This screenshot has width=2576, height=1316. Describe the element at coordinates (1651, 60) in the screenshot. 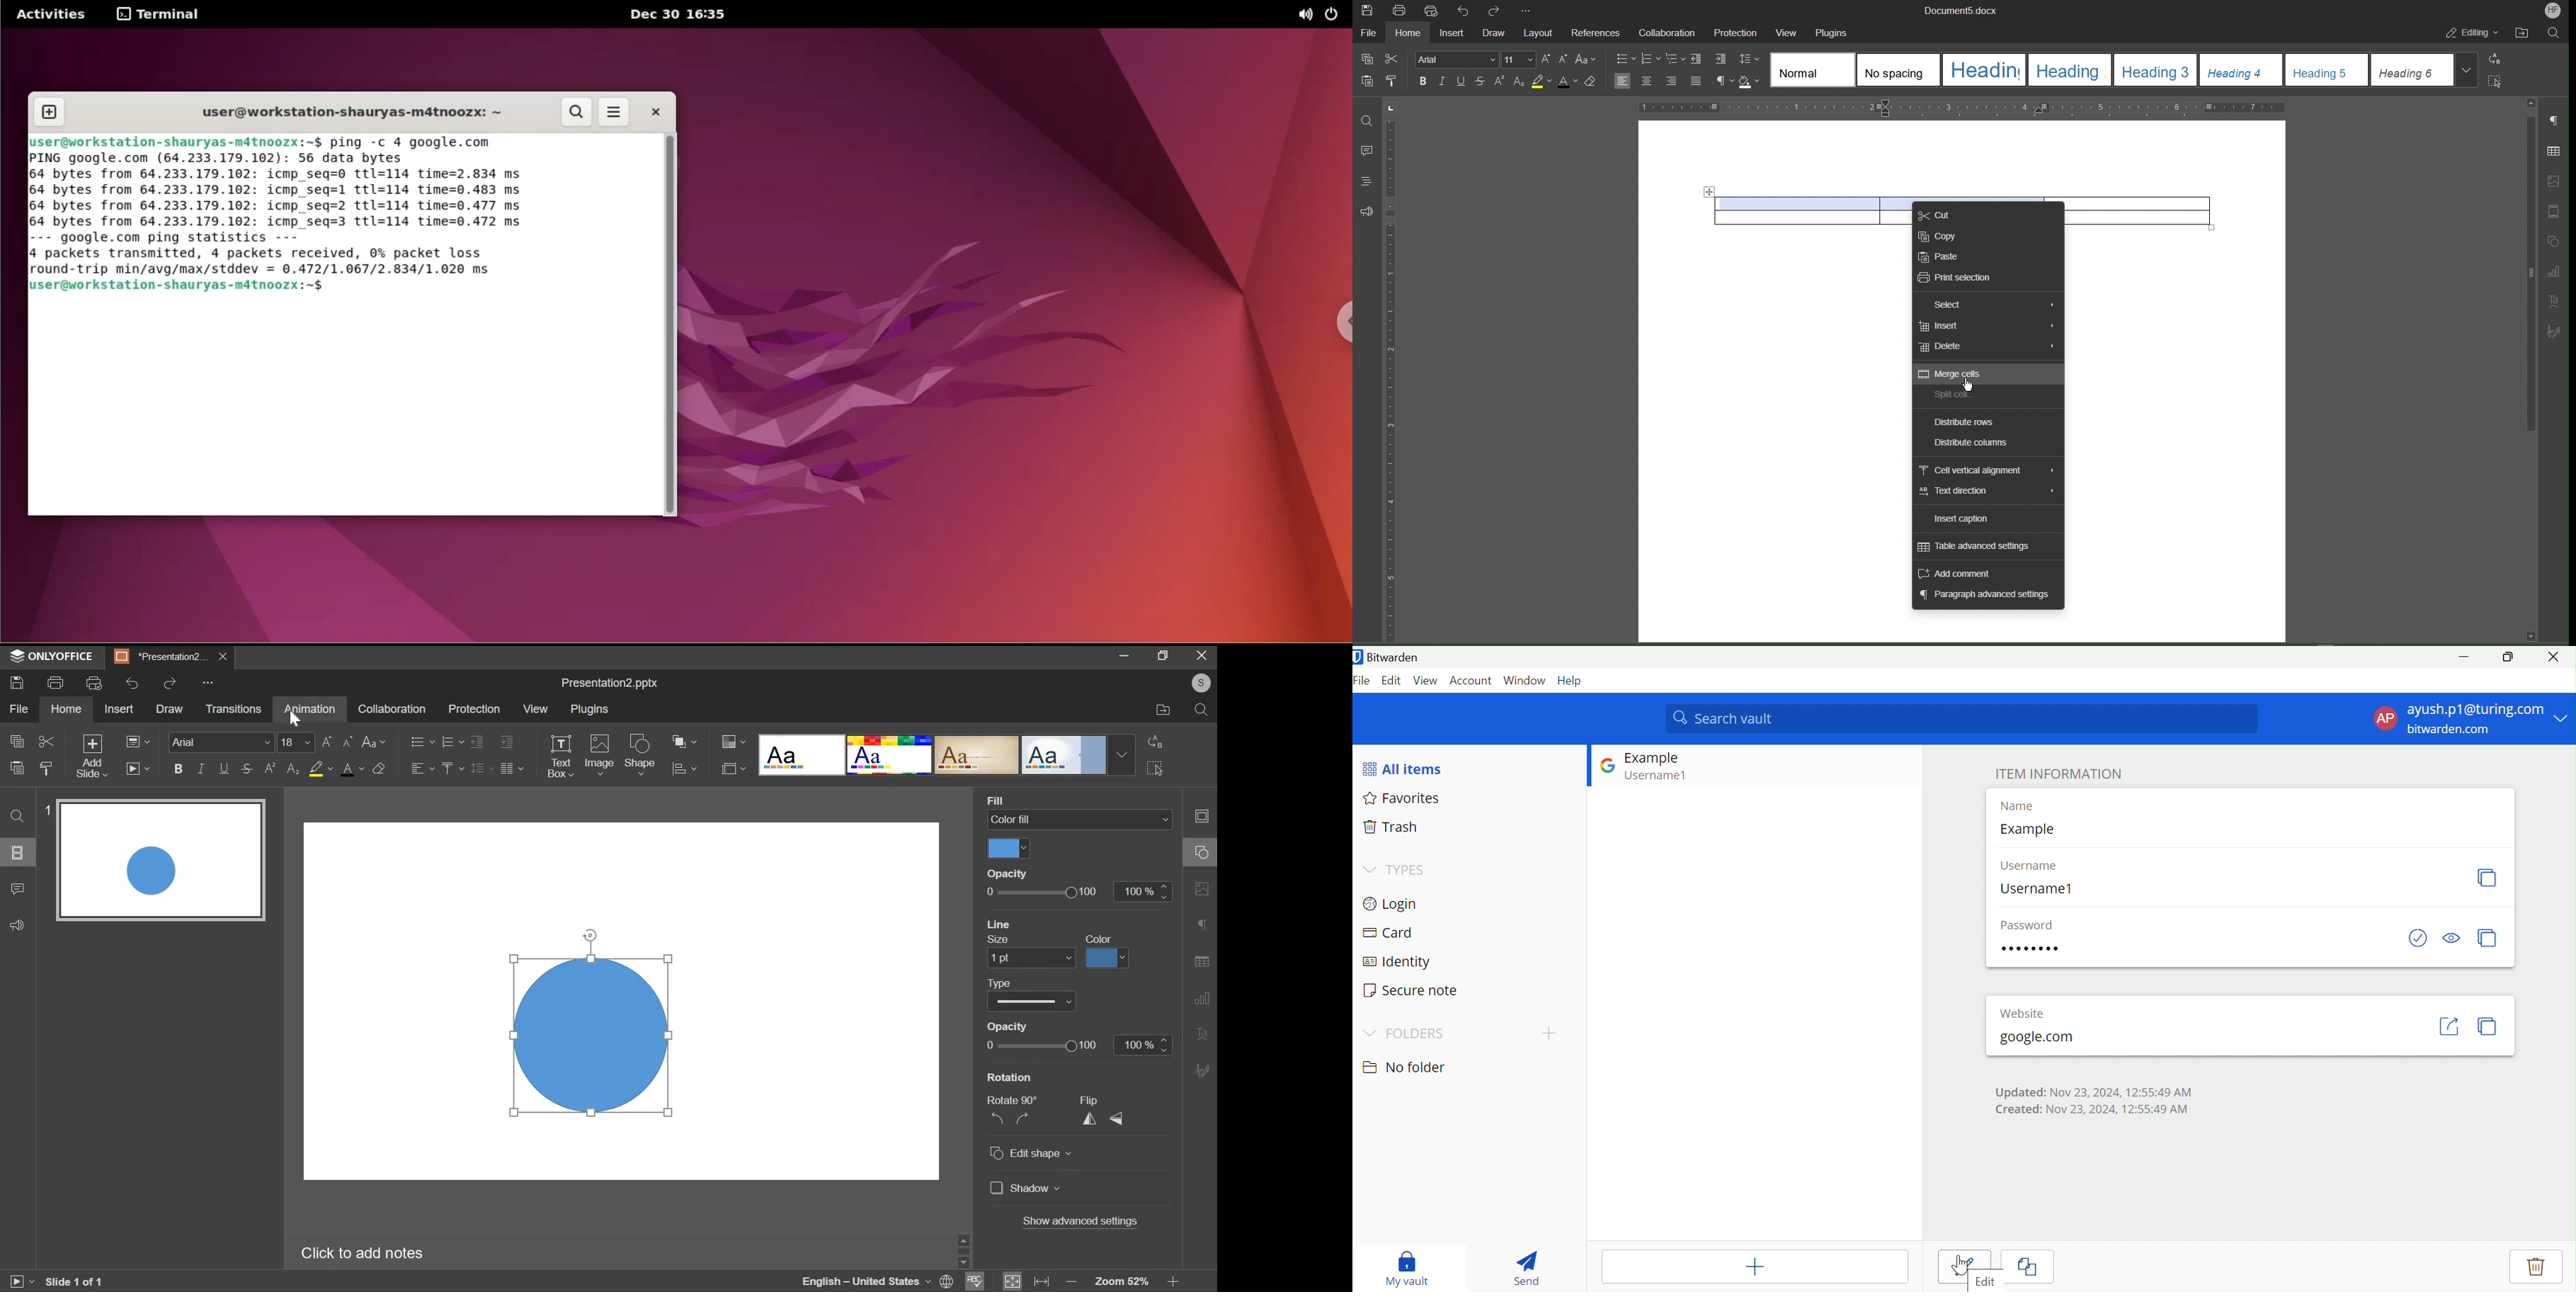

I see `numbering` at that location.